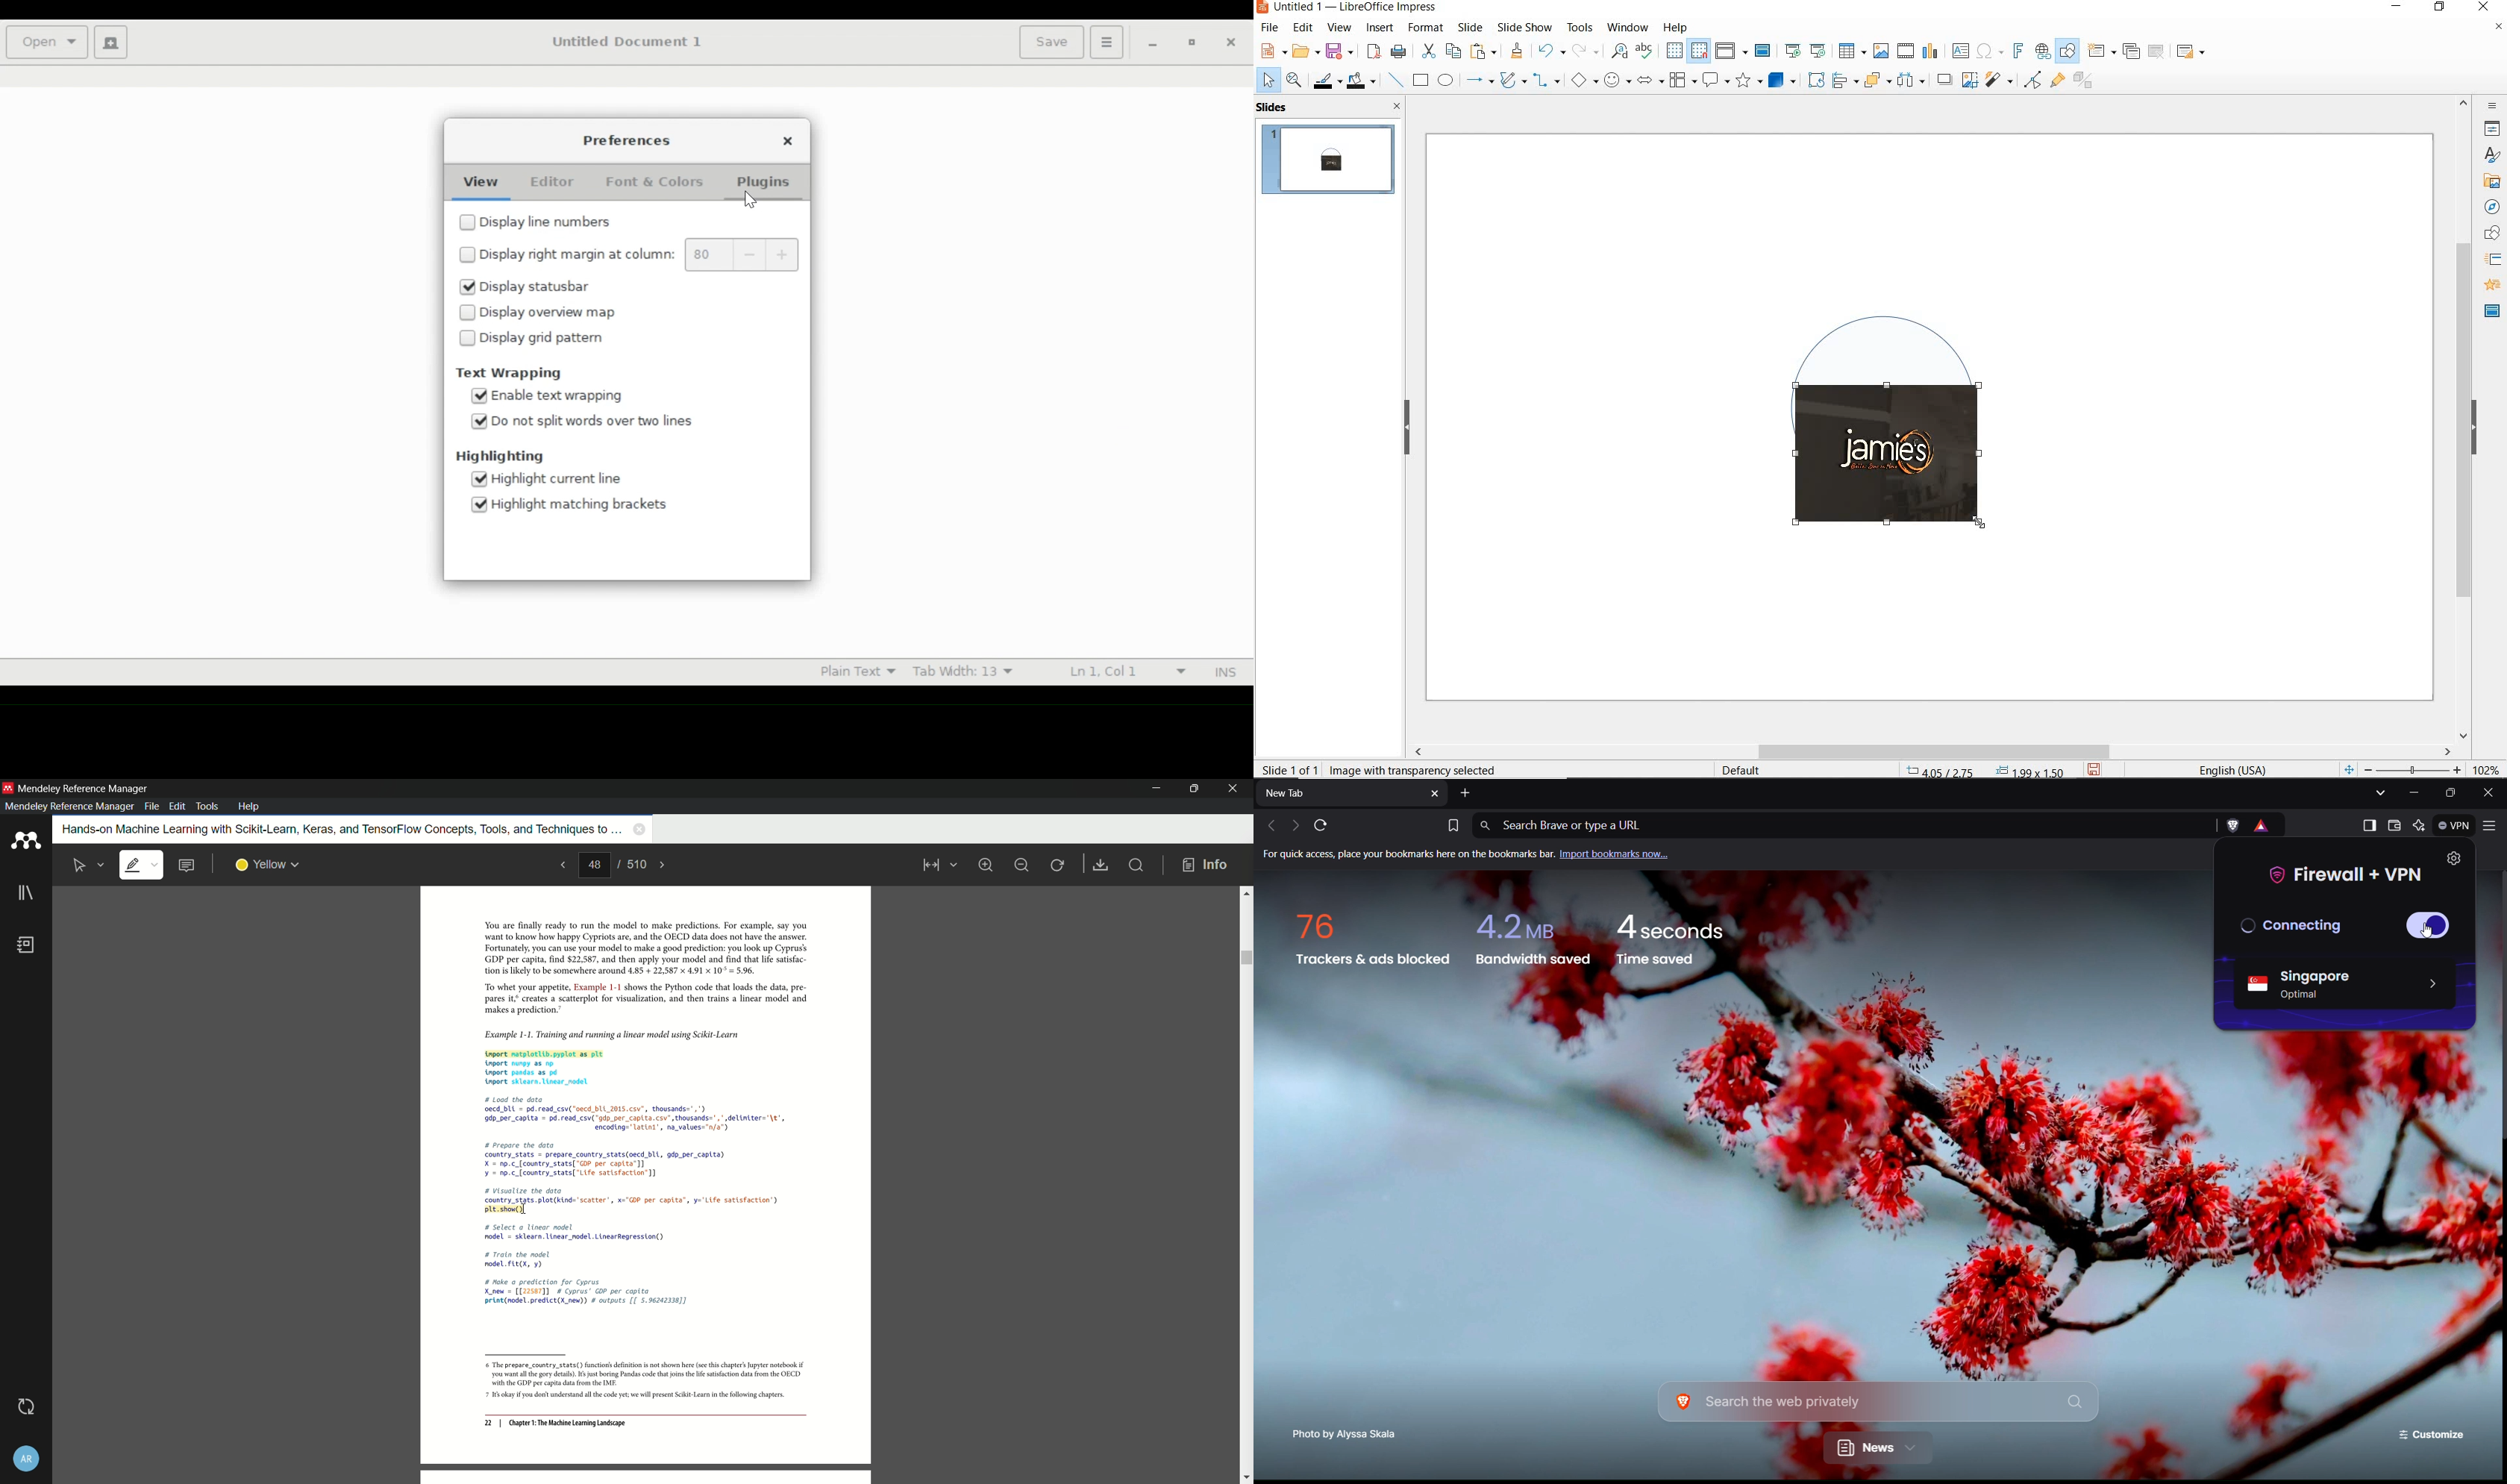 The image size is (2520, 1484). I want to click on navigator, so click(2491, 206).